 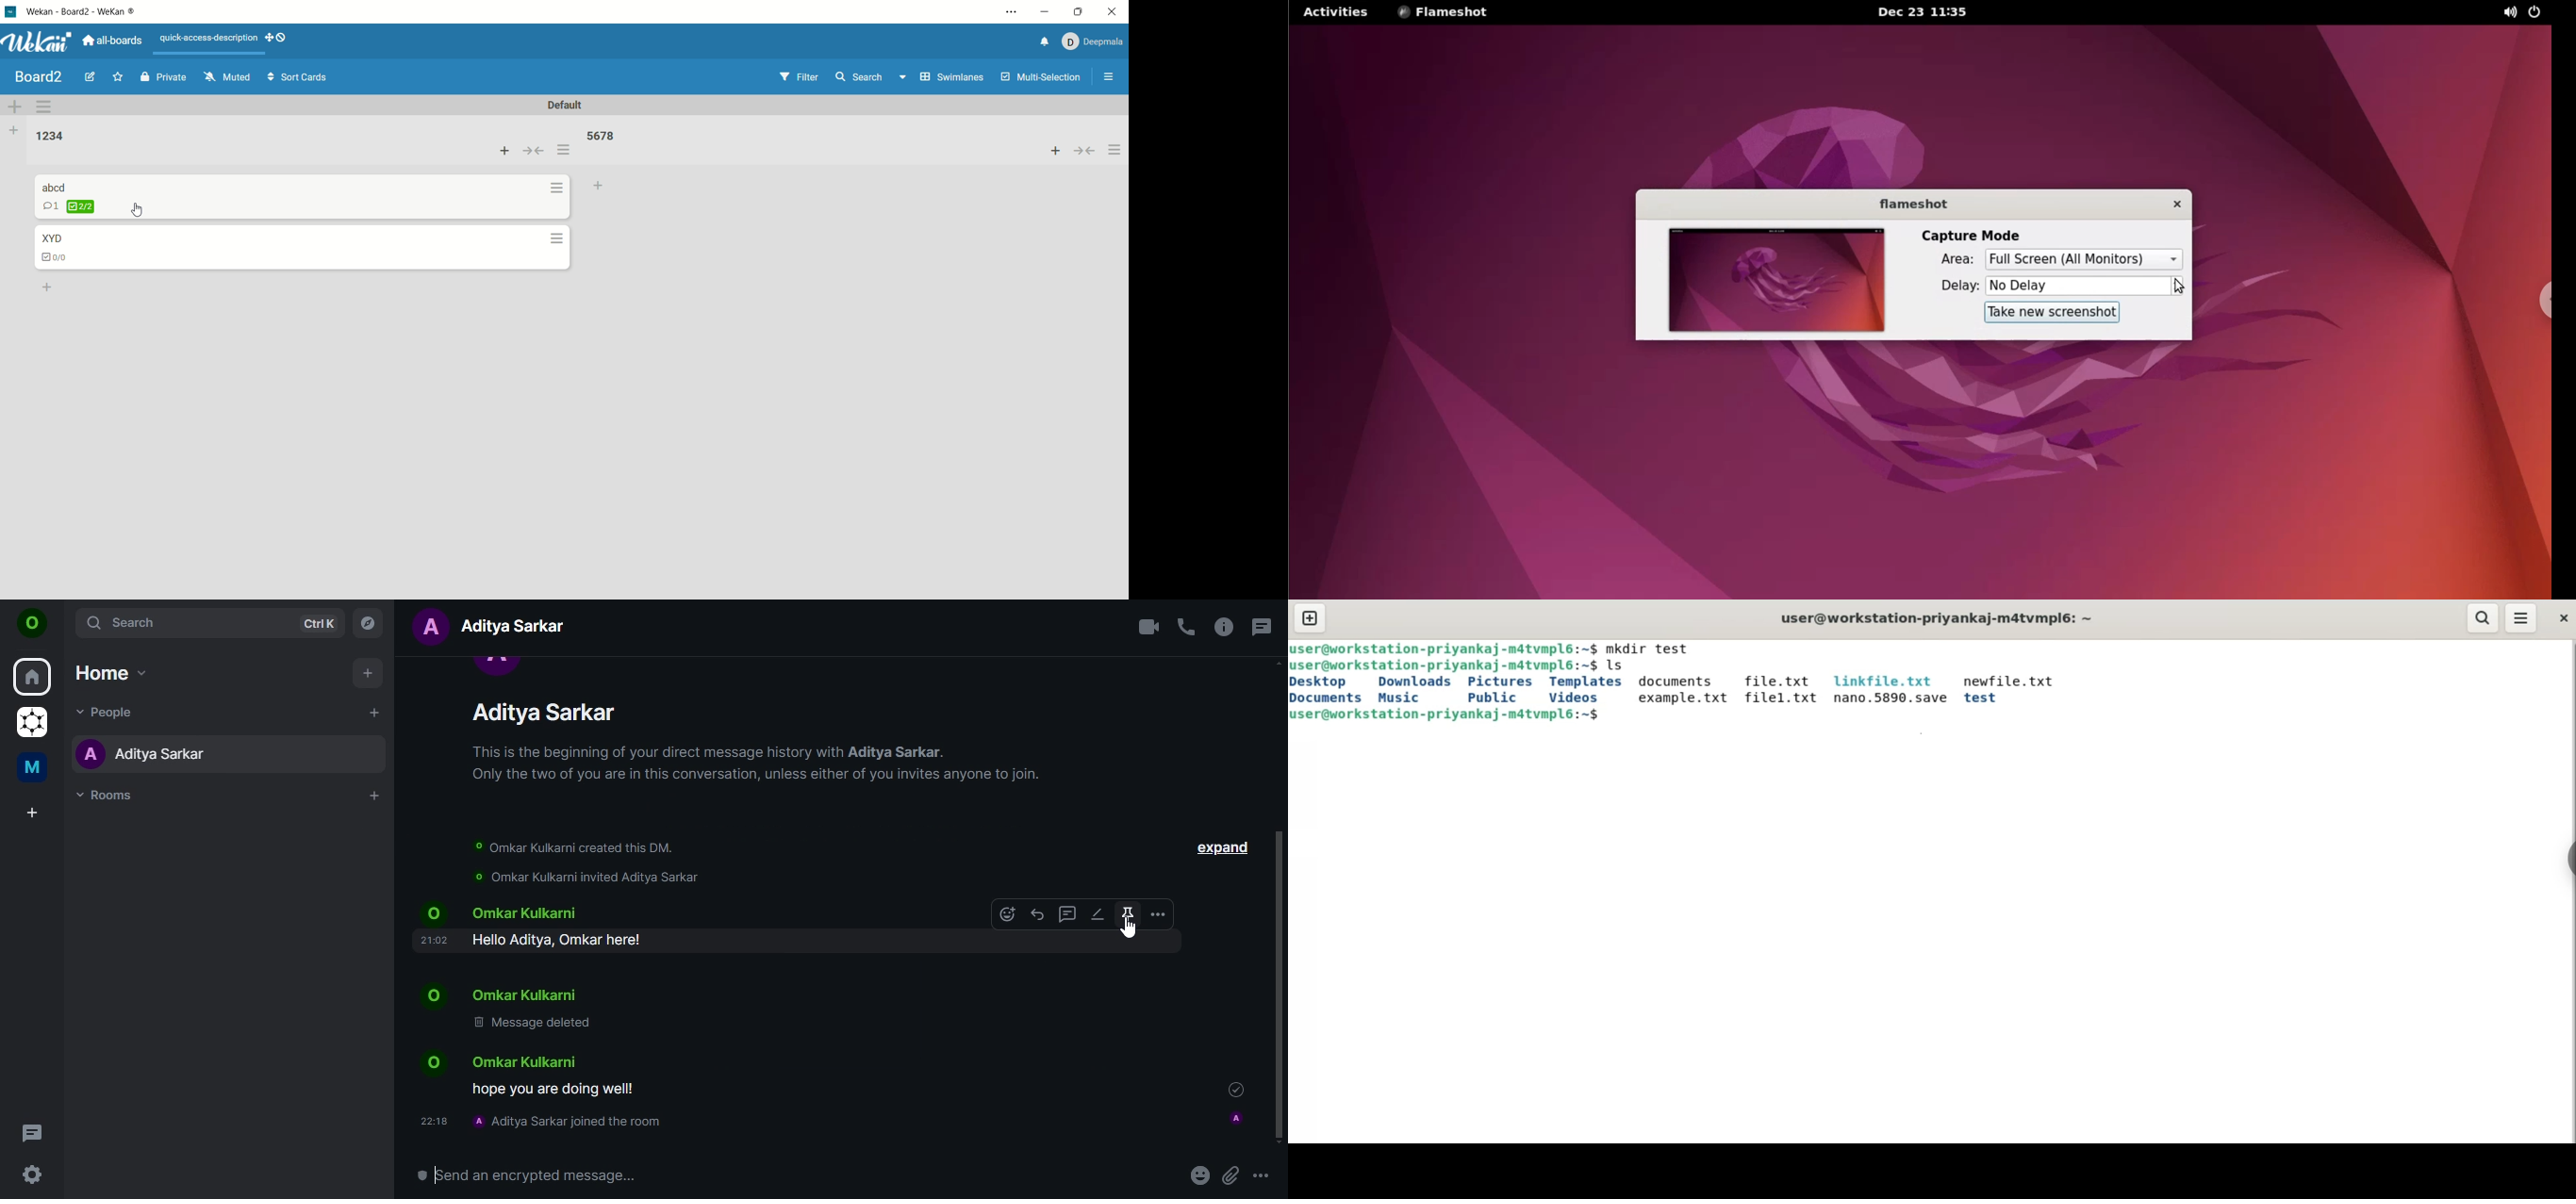 What do you see at coordinates (1133, 912) in the screenshot?
I see `pin a message` at bounding box center [1133, 912].